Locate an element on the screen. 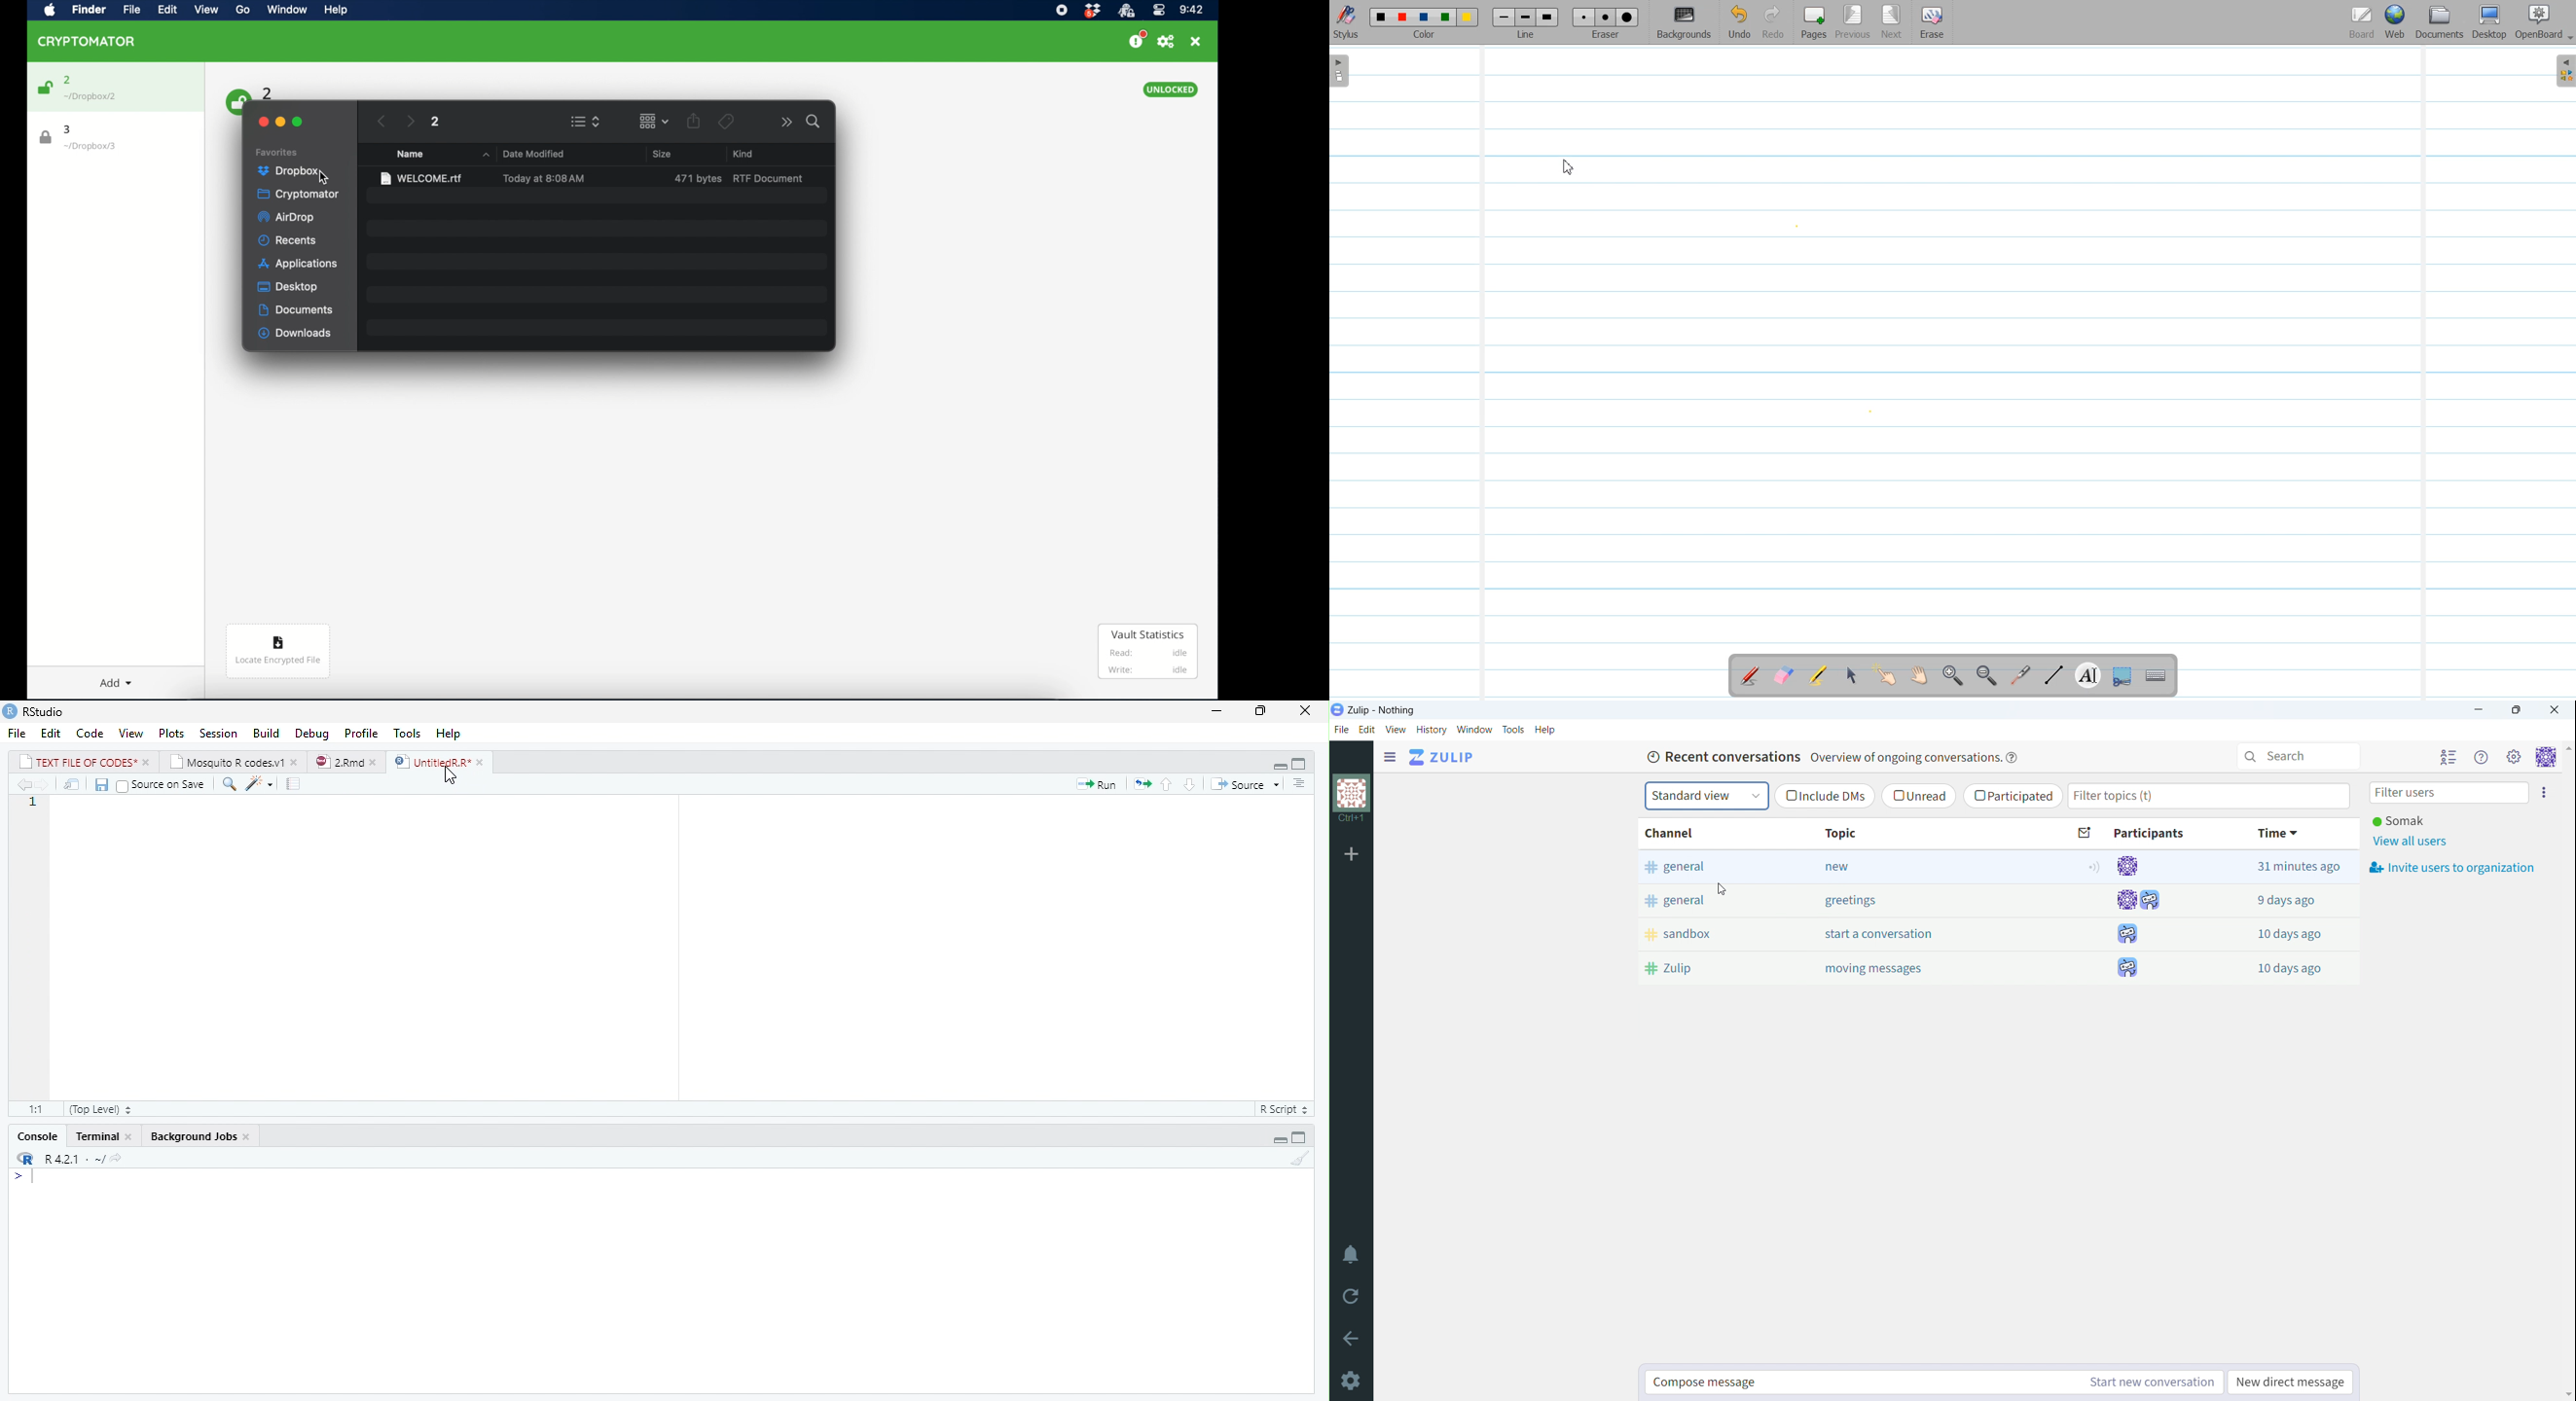 This screenshot has height=1428, width=2576. Hide is located at coordinates (1277, 764).